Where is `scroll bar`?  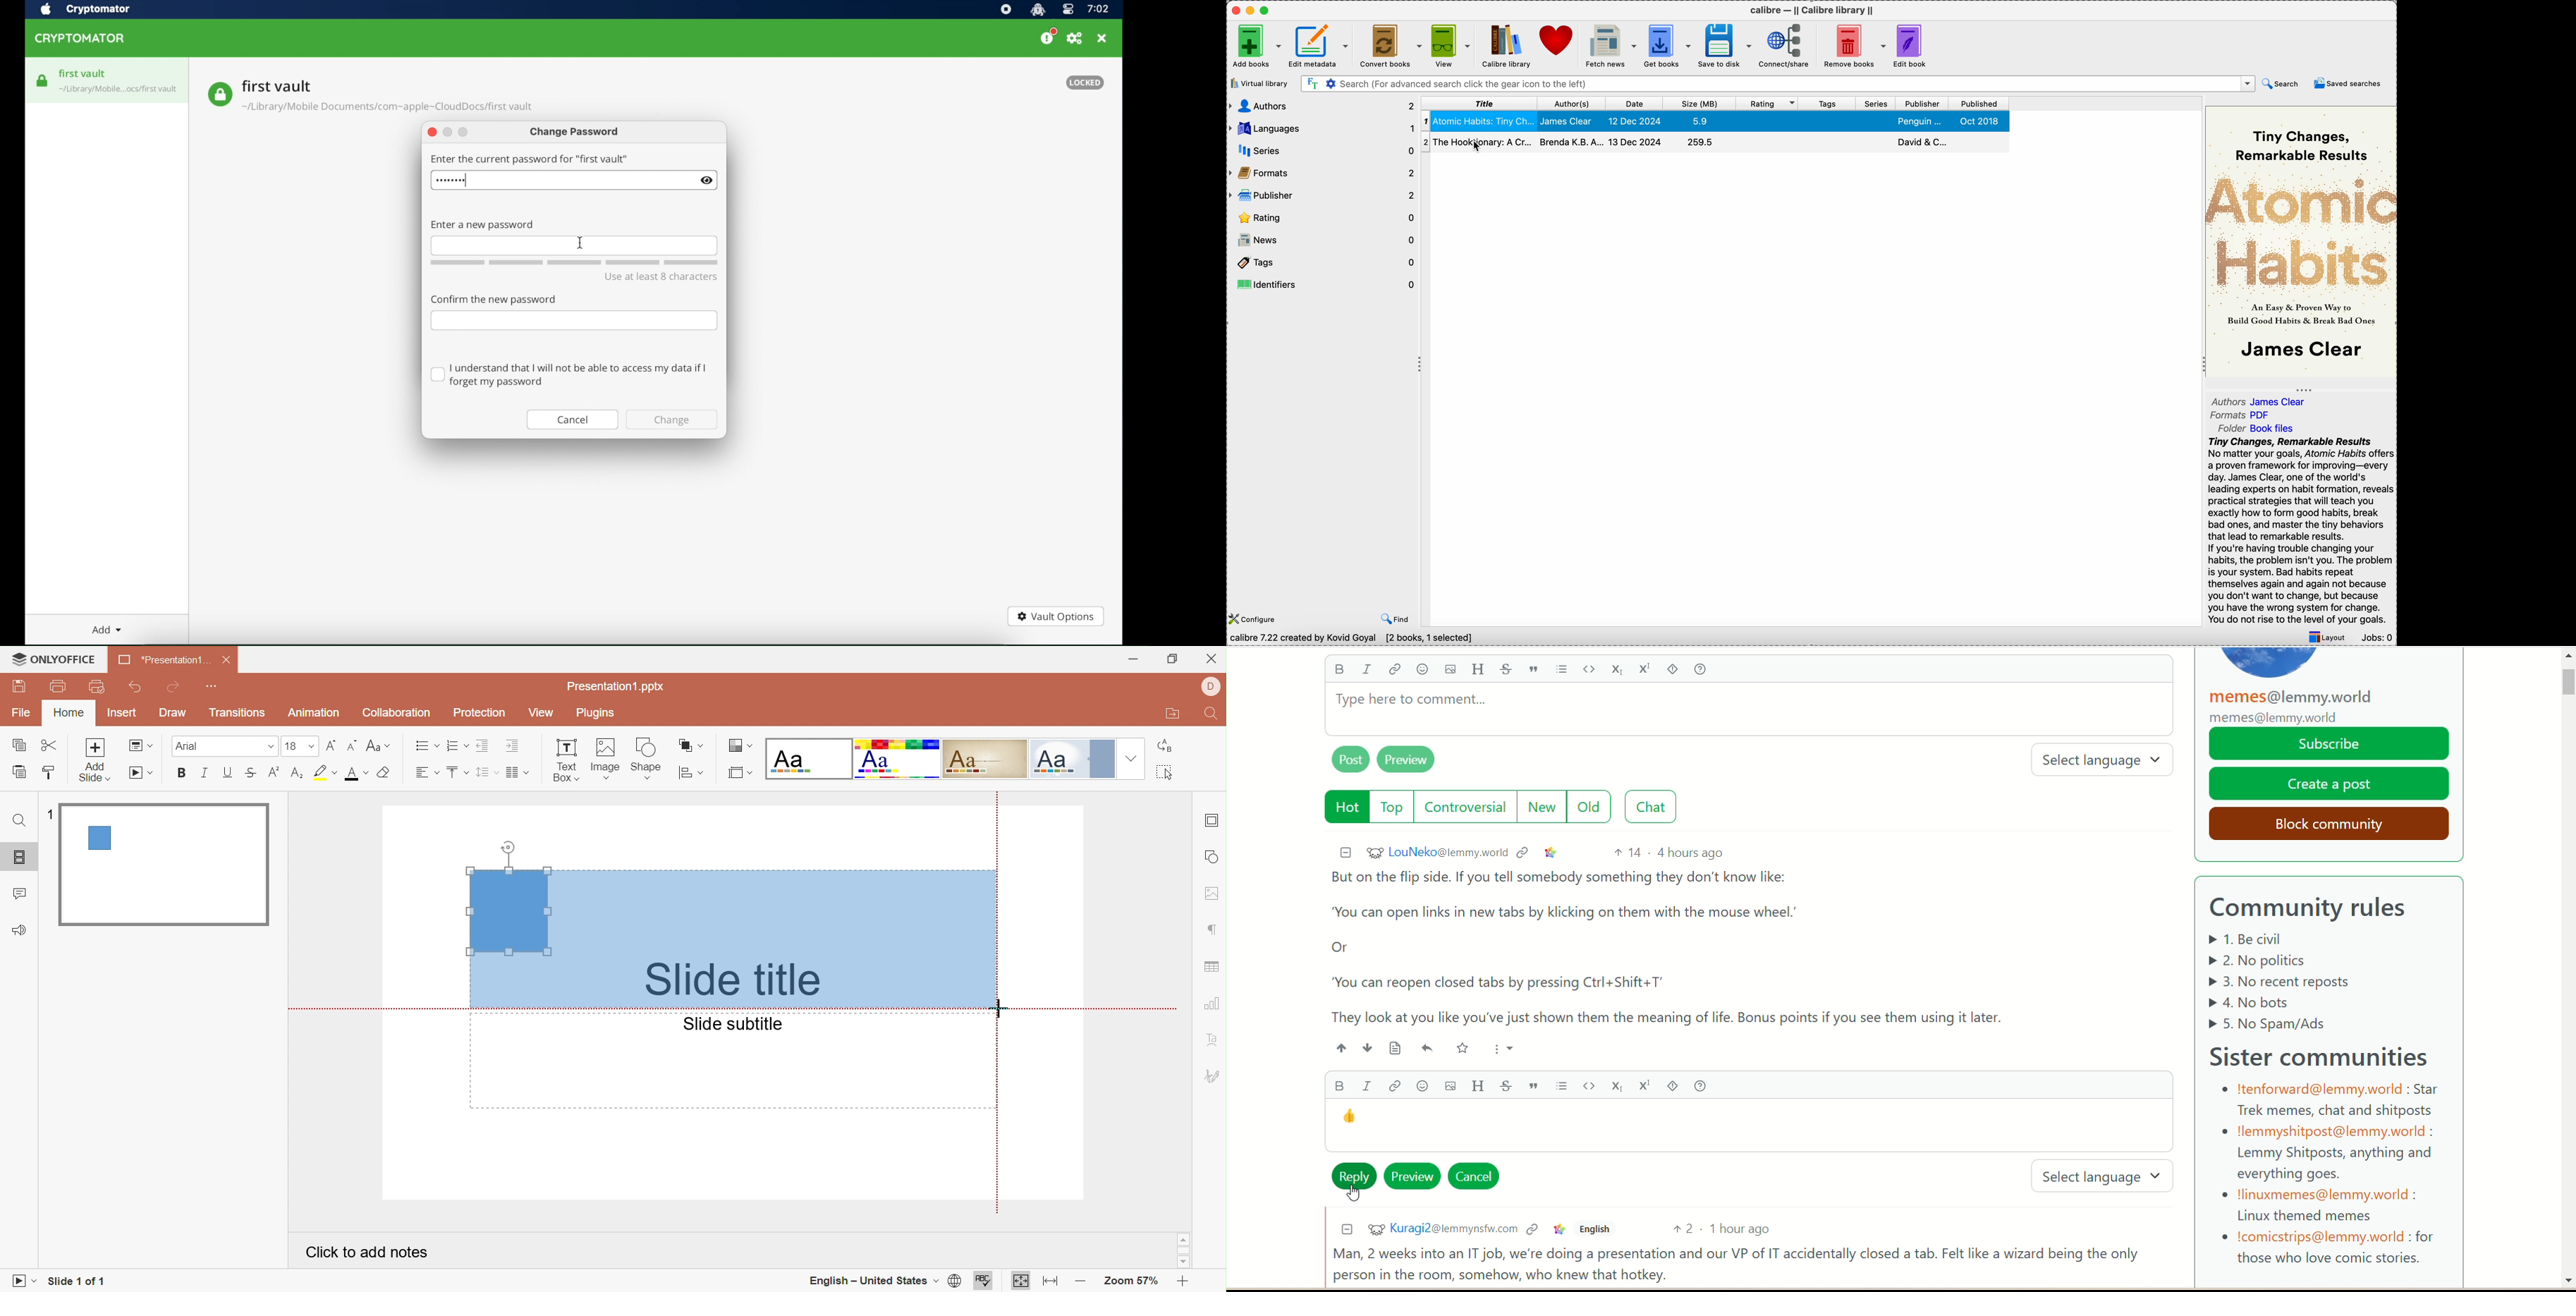 scroll bar is located at coordinates (2567, 737).